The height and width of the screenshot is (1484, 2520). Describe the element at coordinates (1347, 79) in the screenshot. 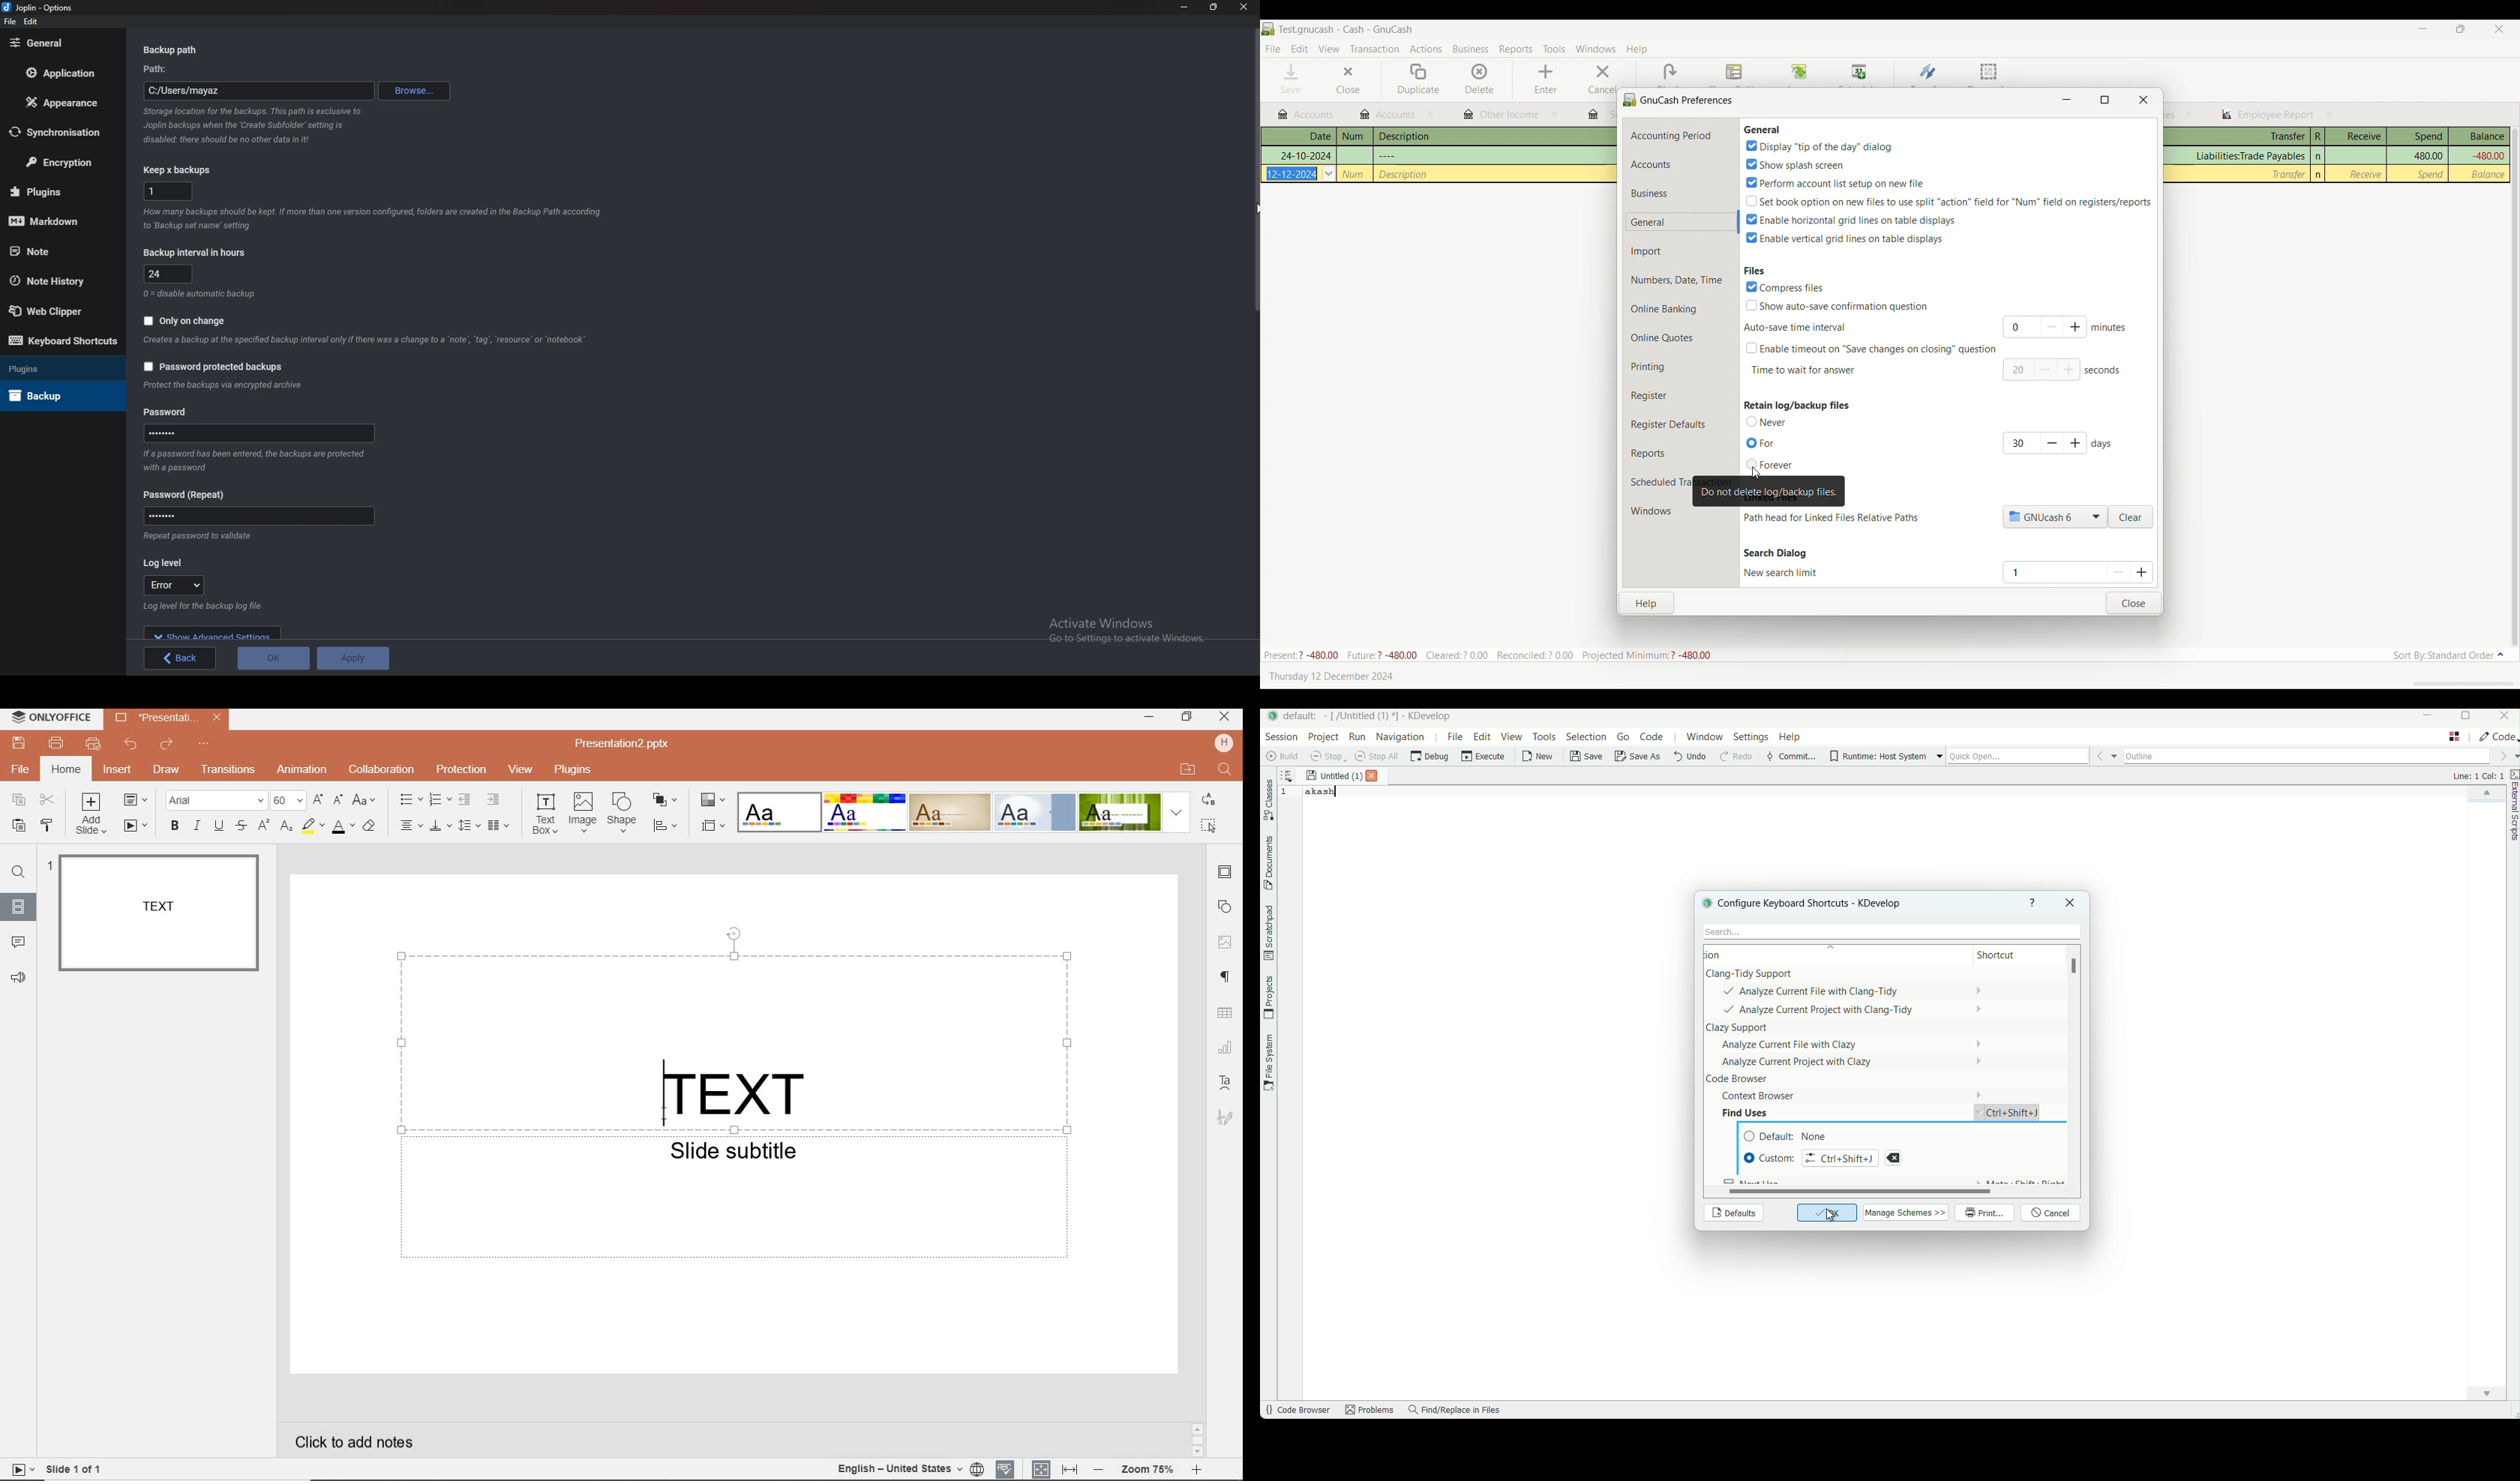

I see `Close` at that location.